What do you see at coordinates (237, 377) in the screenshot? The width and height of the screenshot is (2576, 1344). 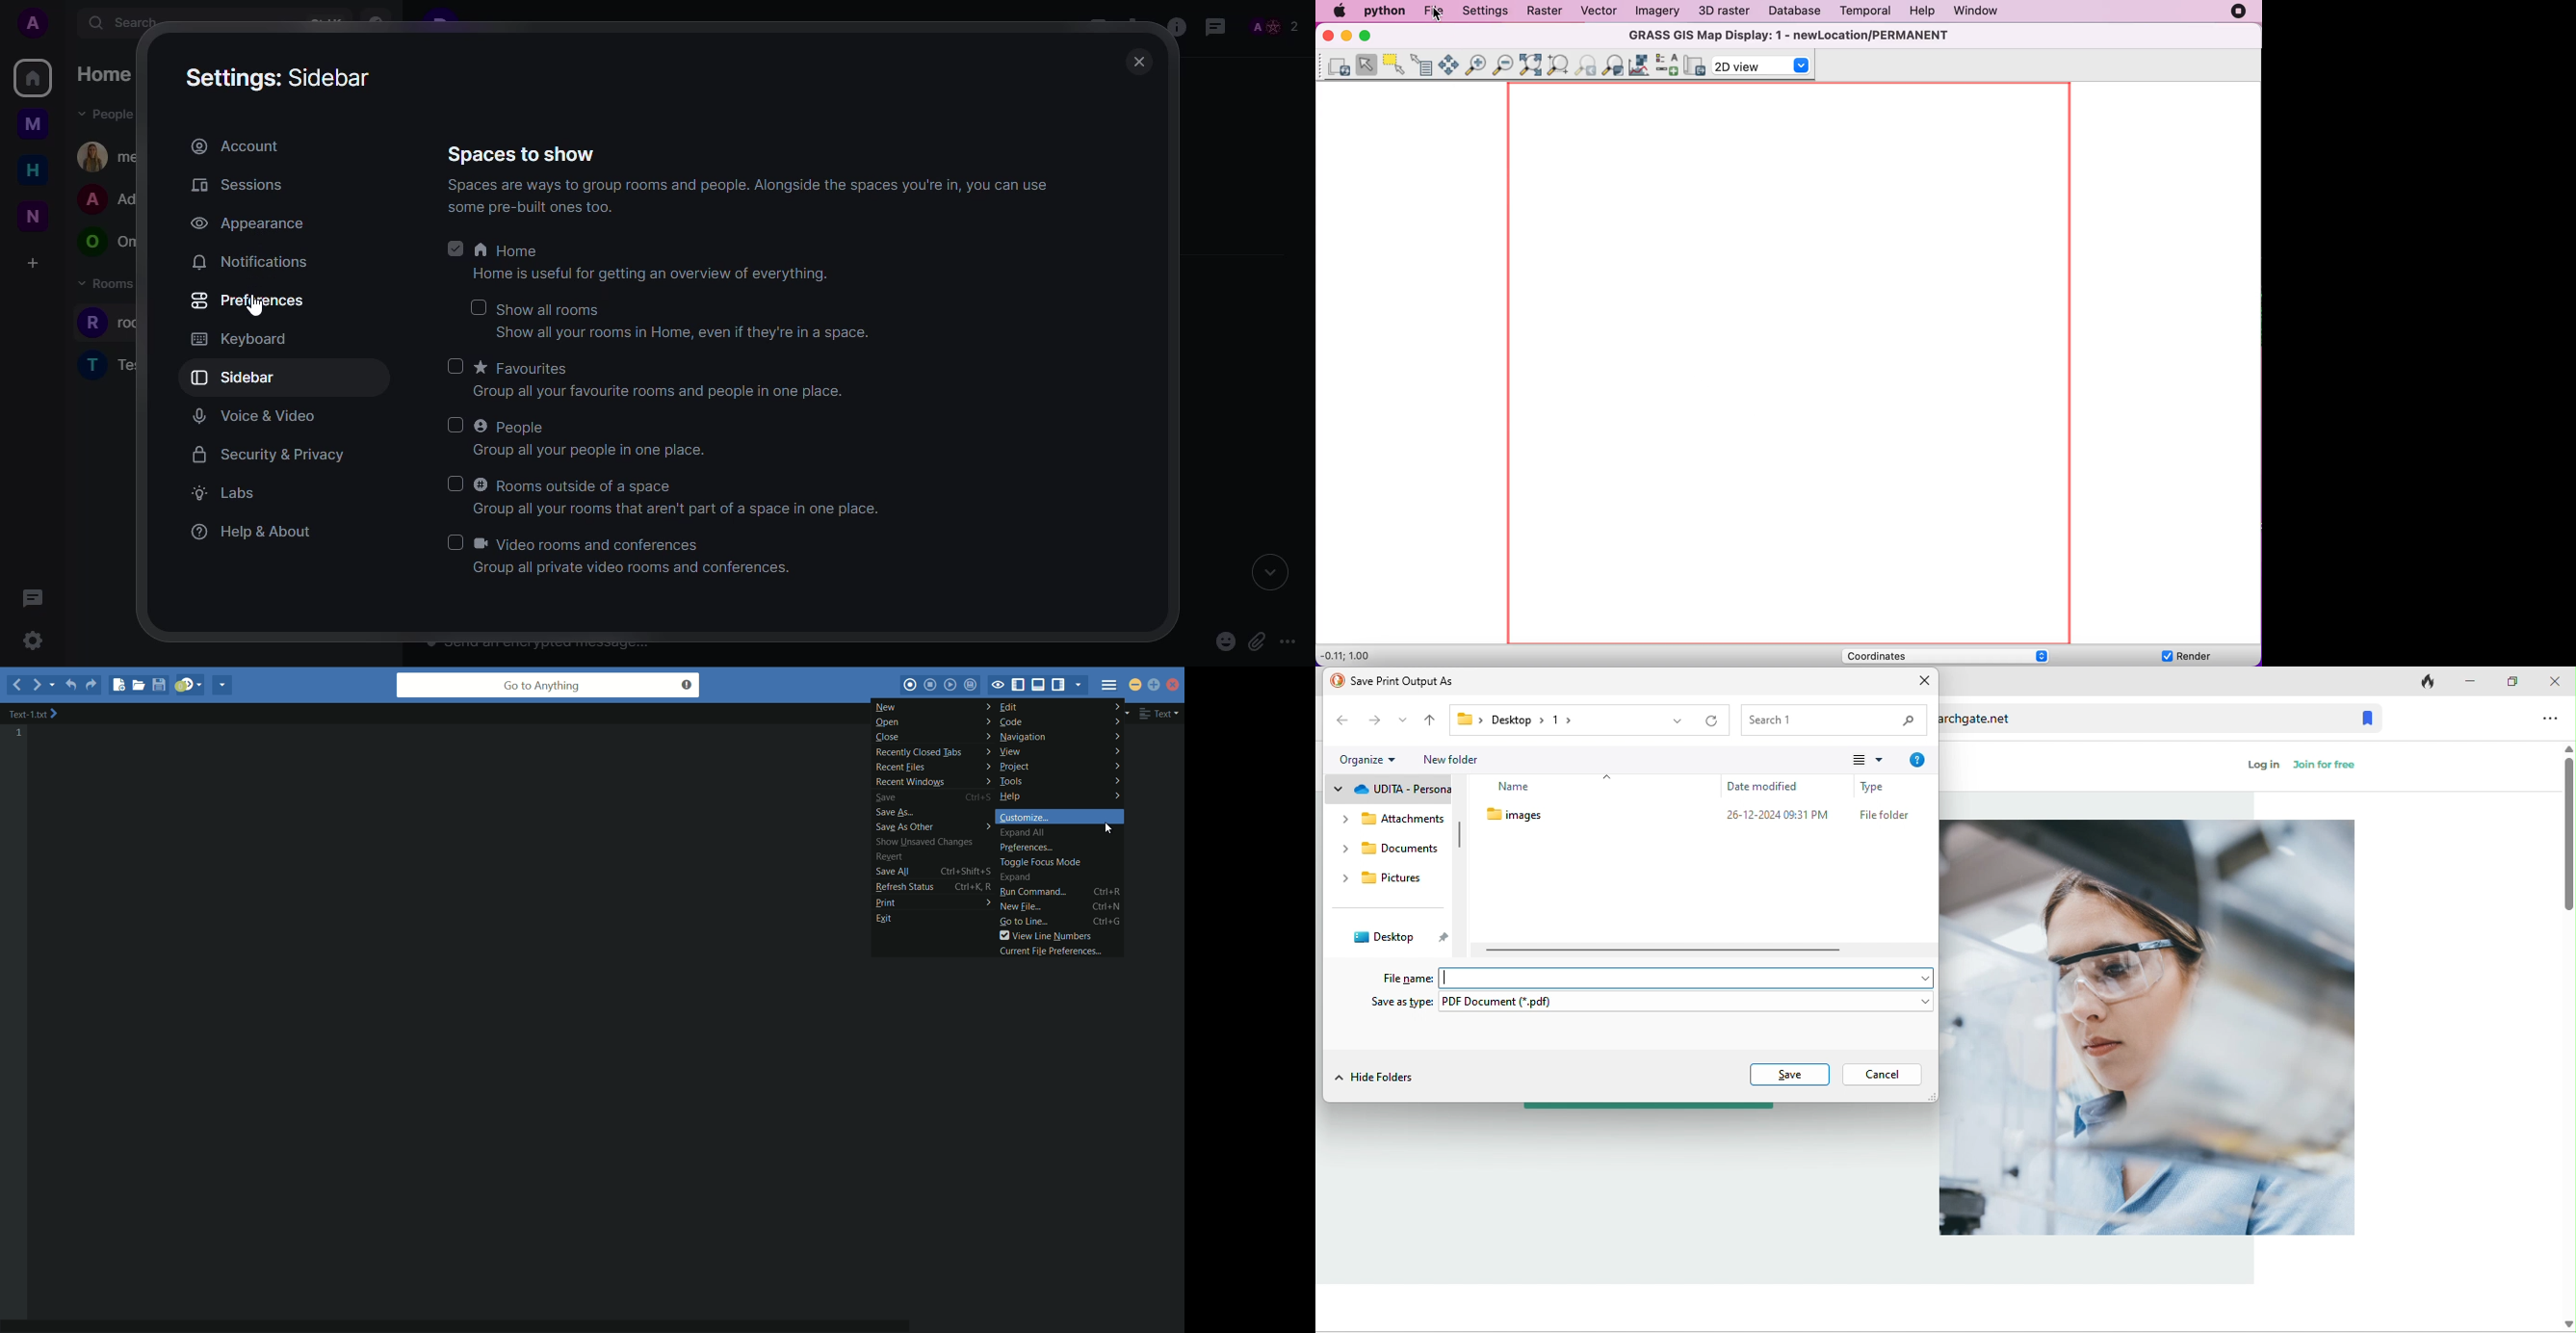 I see `sidebar` at bounding box center [237, 377].